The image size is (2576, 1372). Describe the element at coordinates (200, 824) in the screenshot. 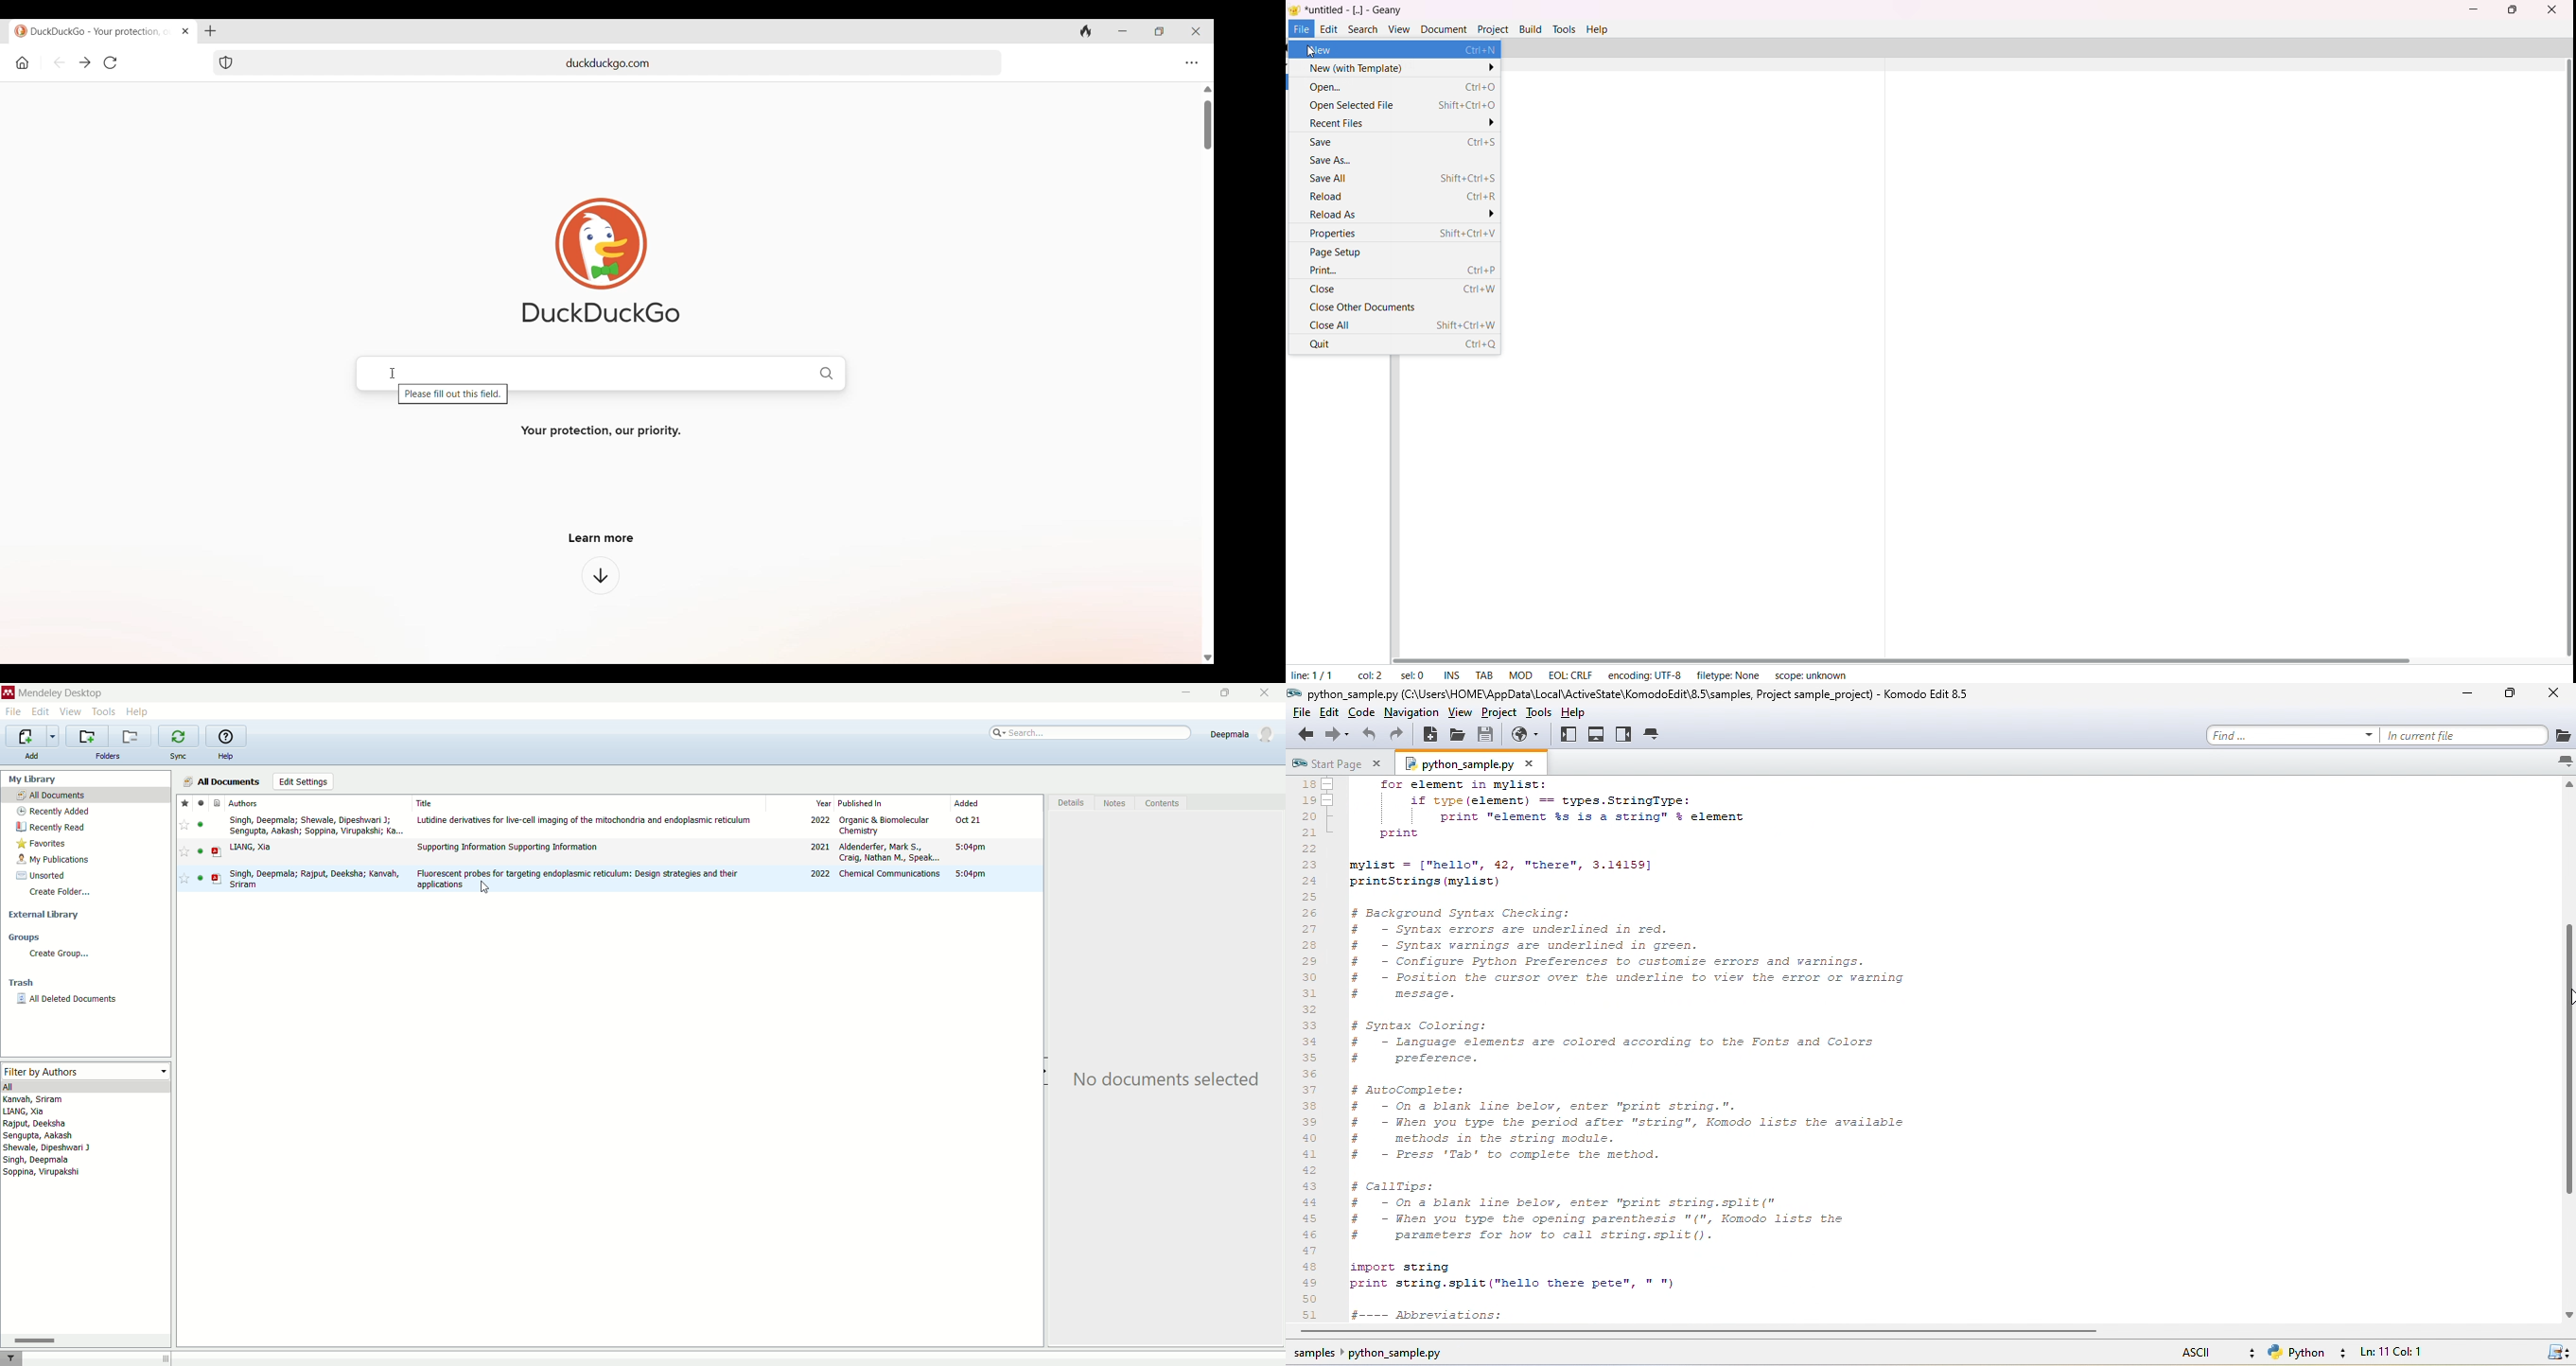

I see `read/unread` at that location.